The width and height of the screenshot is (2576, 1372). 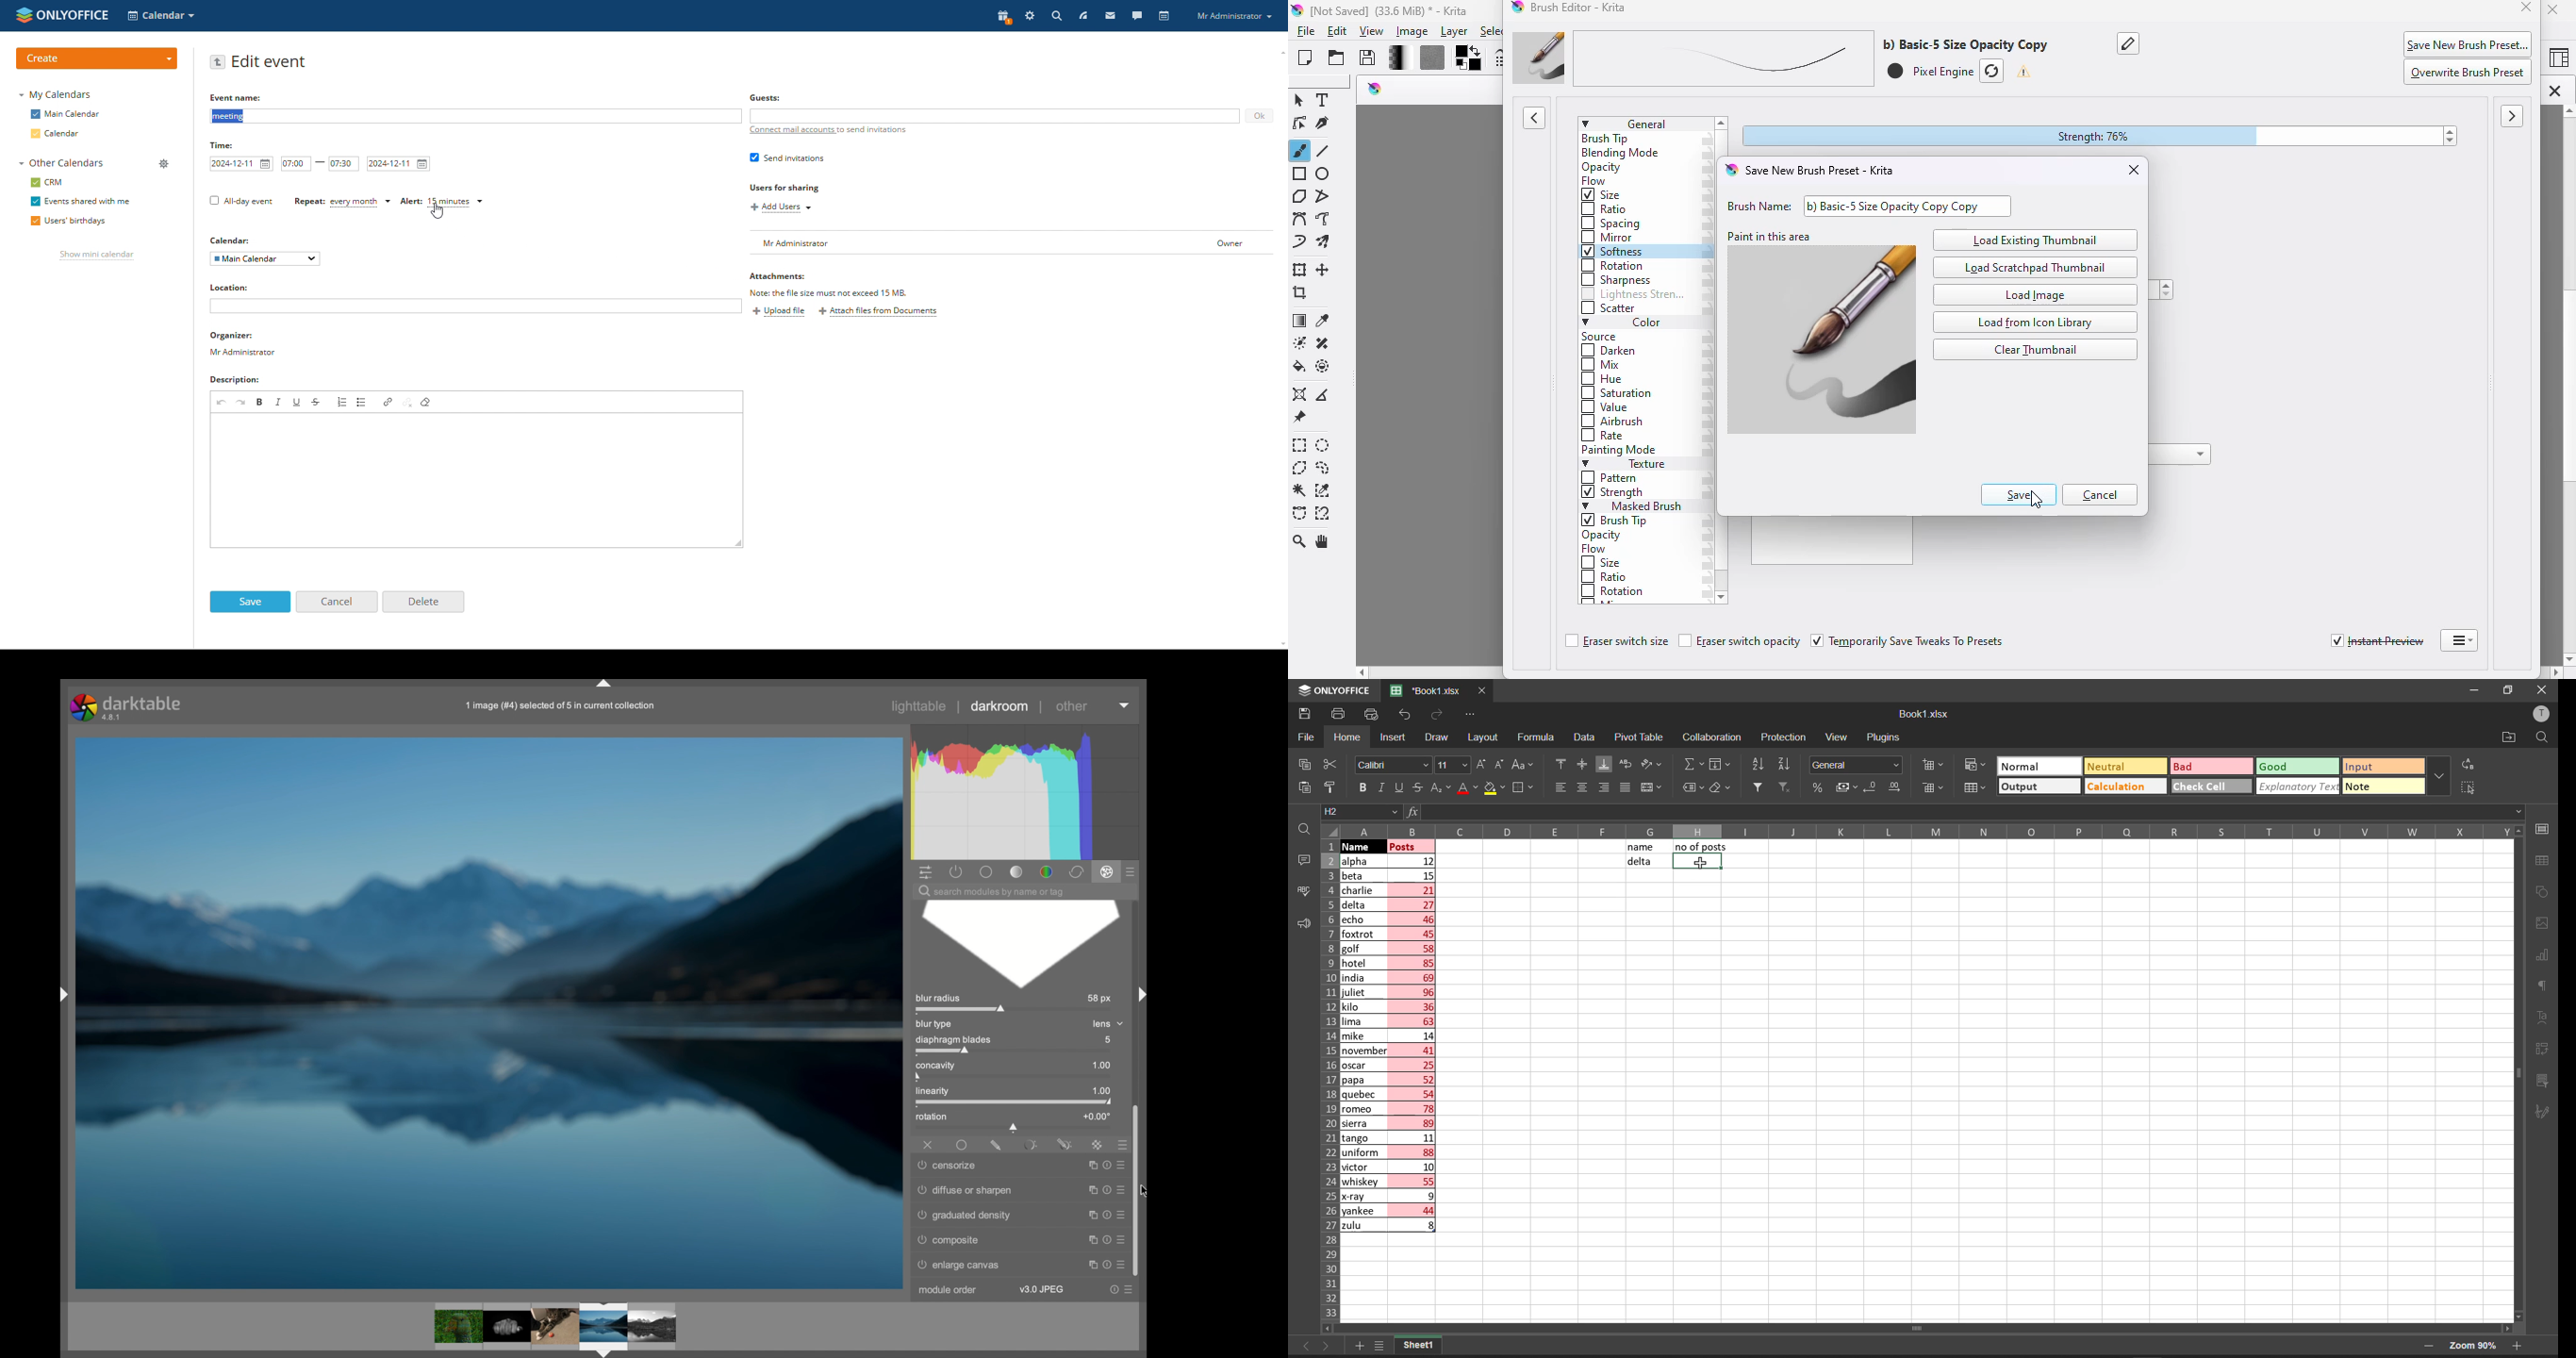 I want to click on cell settings, so click(x=2543, y=827).